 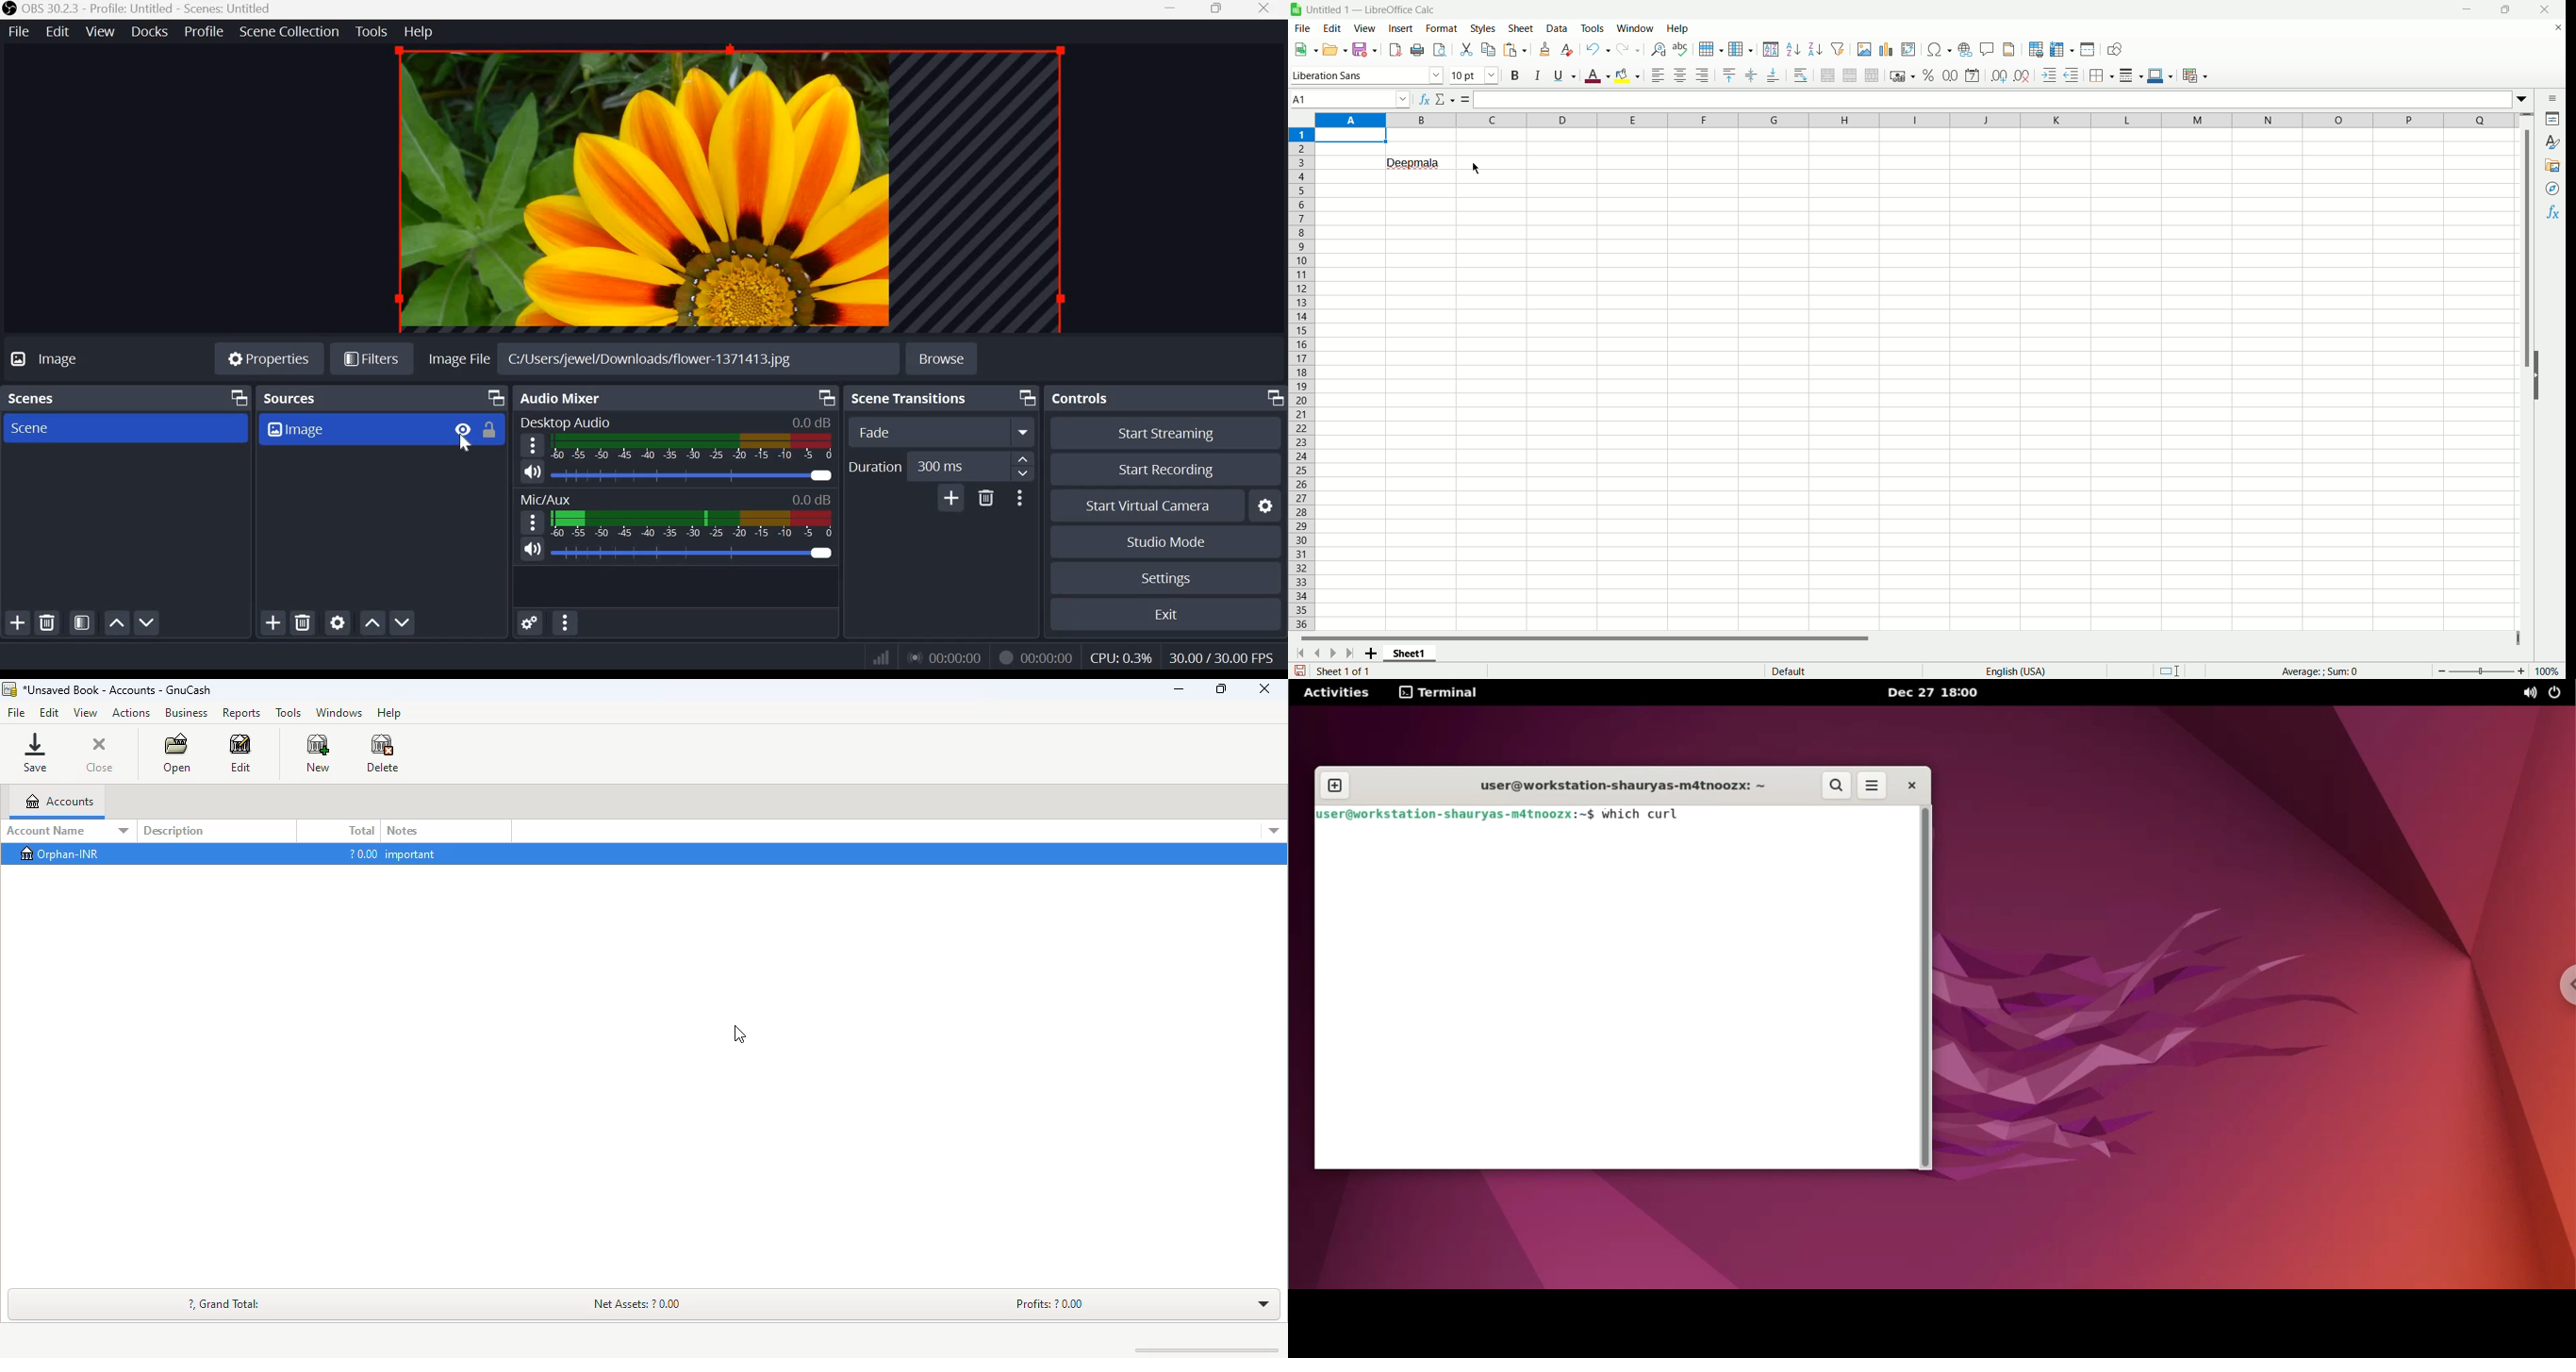 What do you see at coordinates (1317, 654) in the screenshot?
I see `previous sheet` at bounding box center [1317, 654].